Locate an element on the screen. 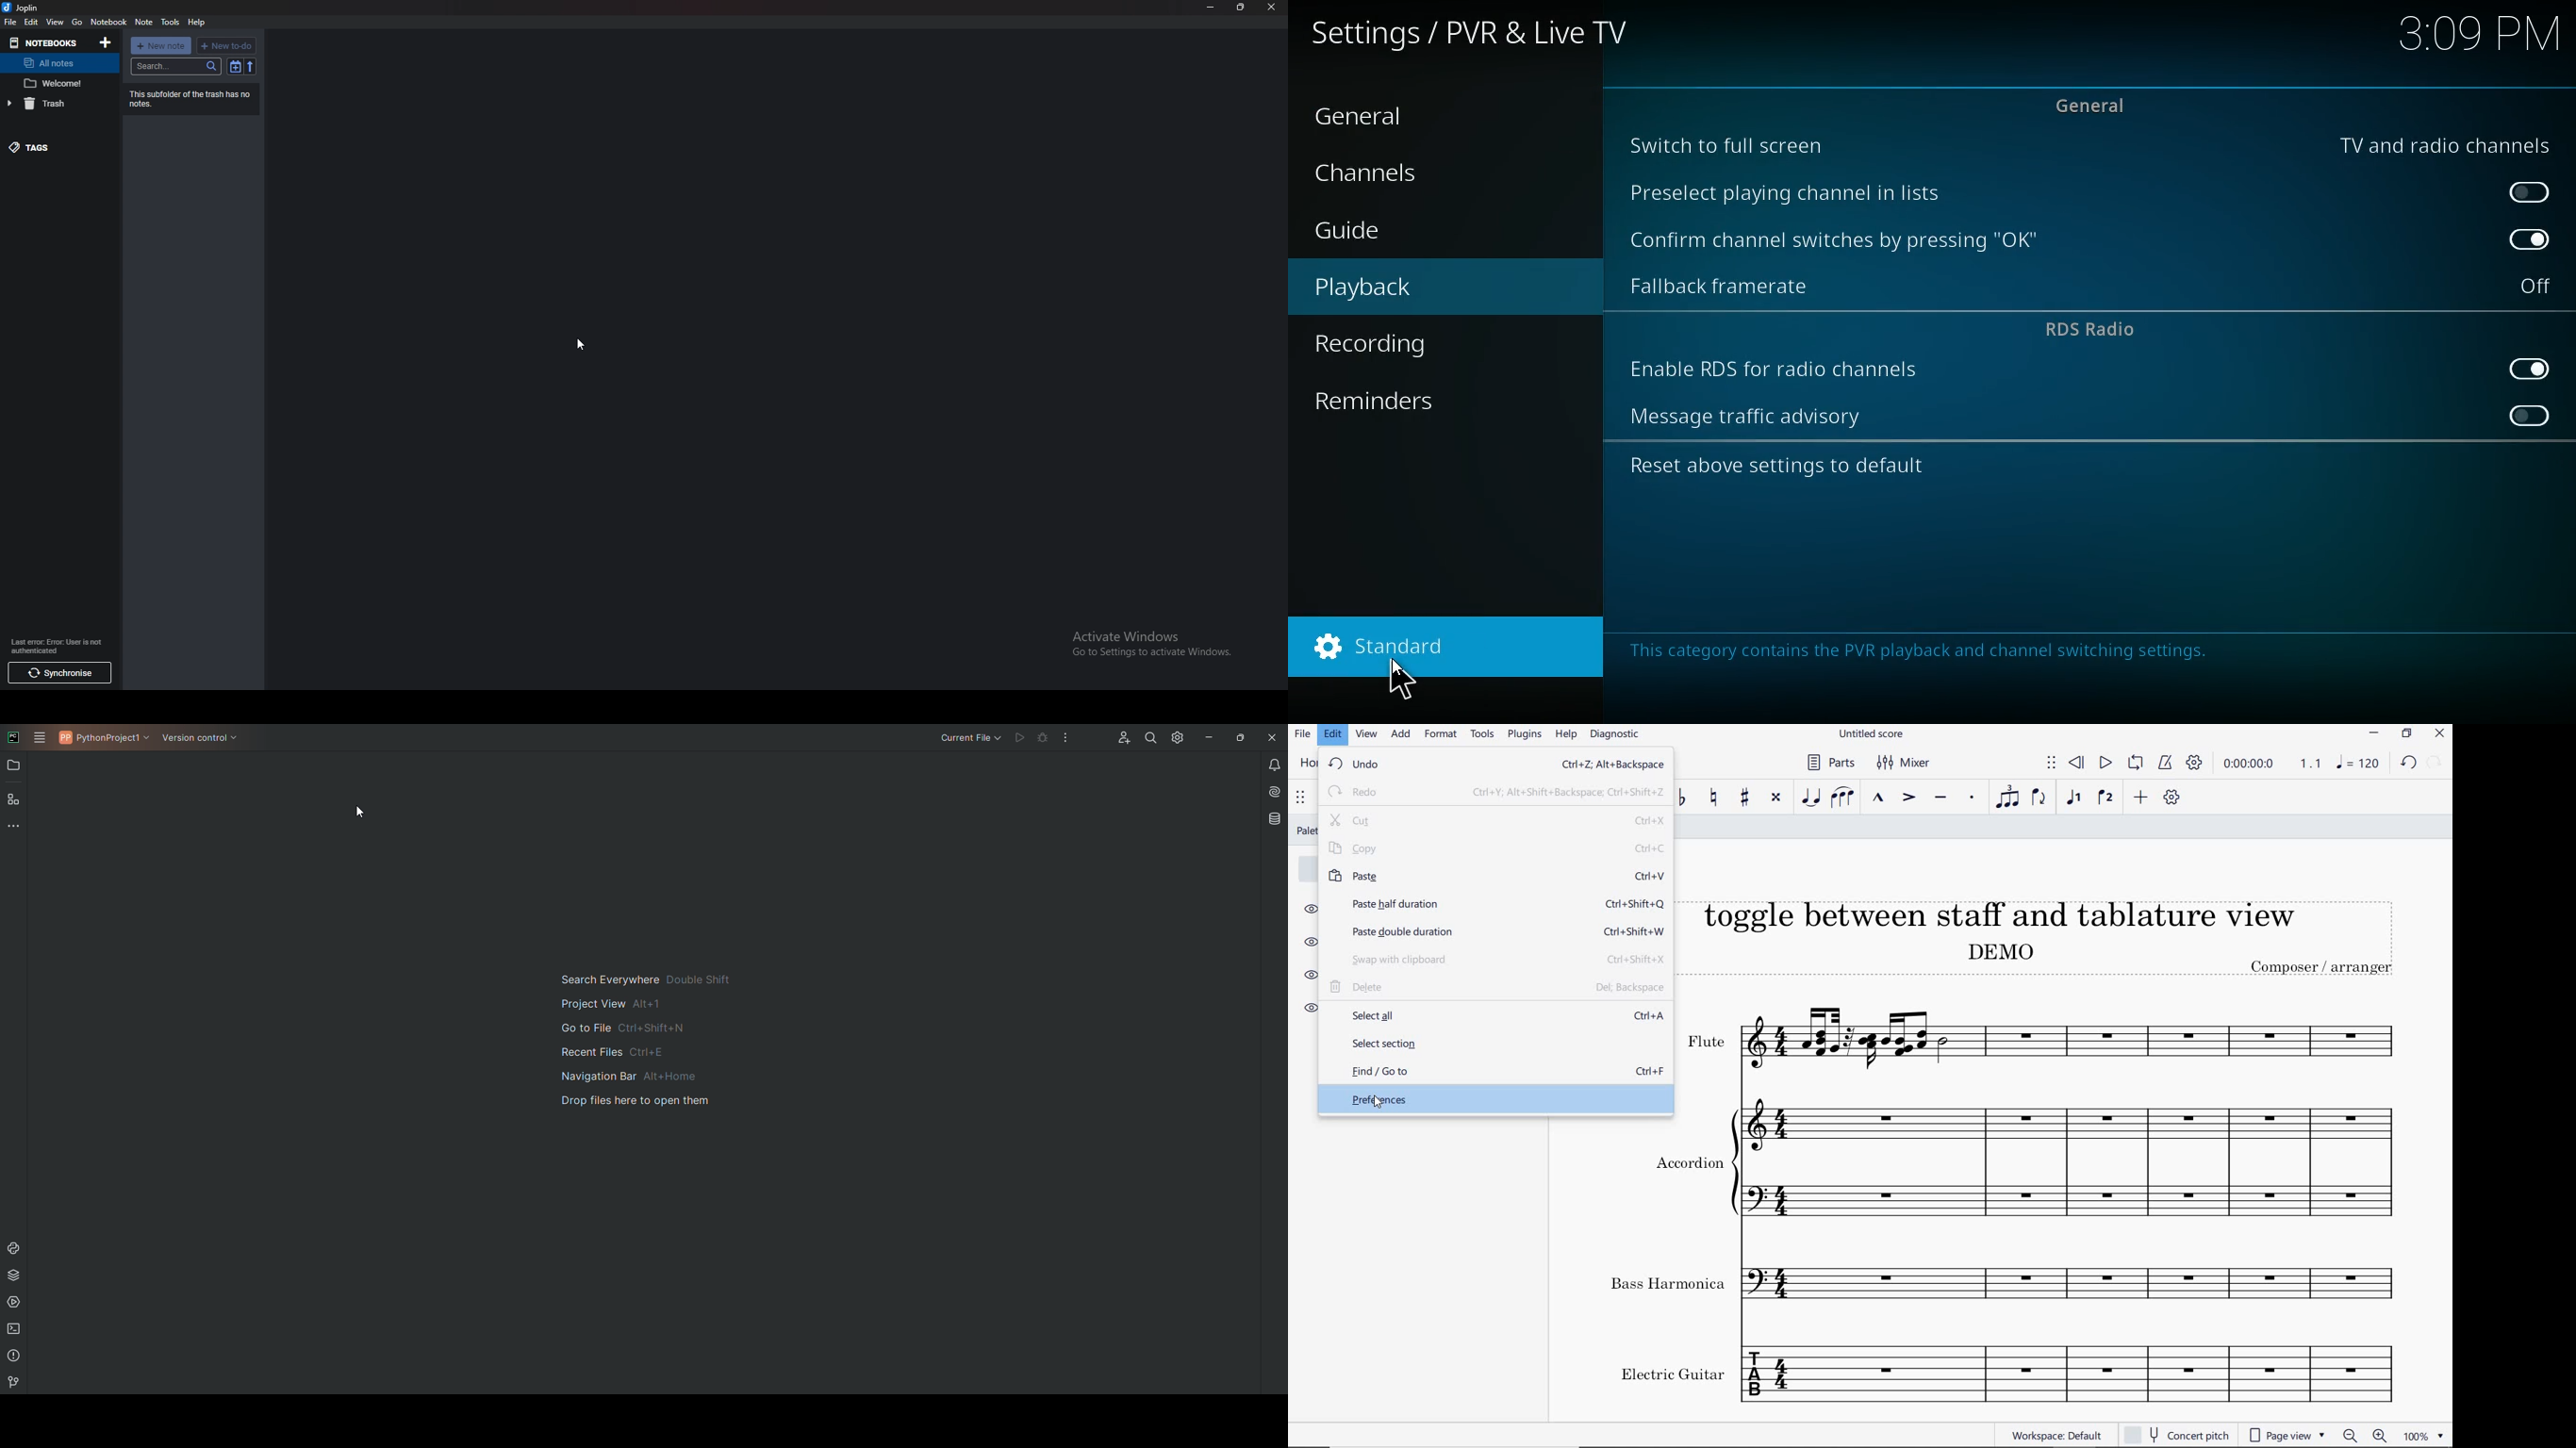  find/go to is located at coordinates (1495, 1072).